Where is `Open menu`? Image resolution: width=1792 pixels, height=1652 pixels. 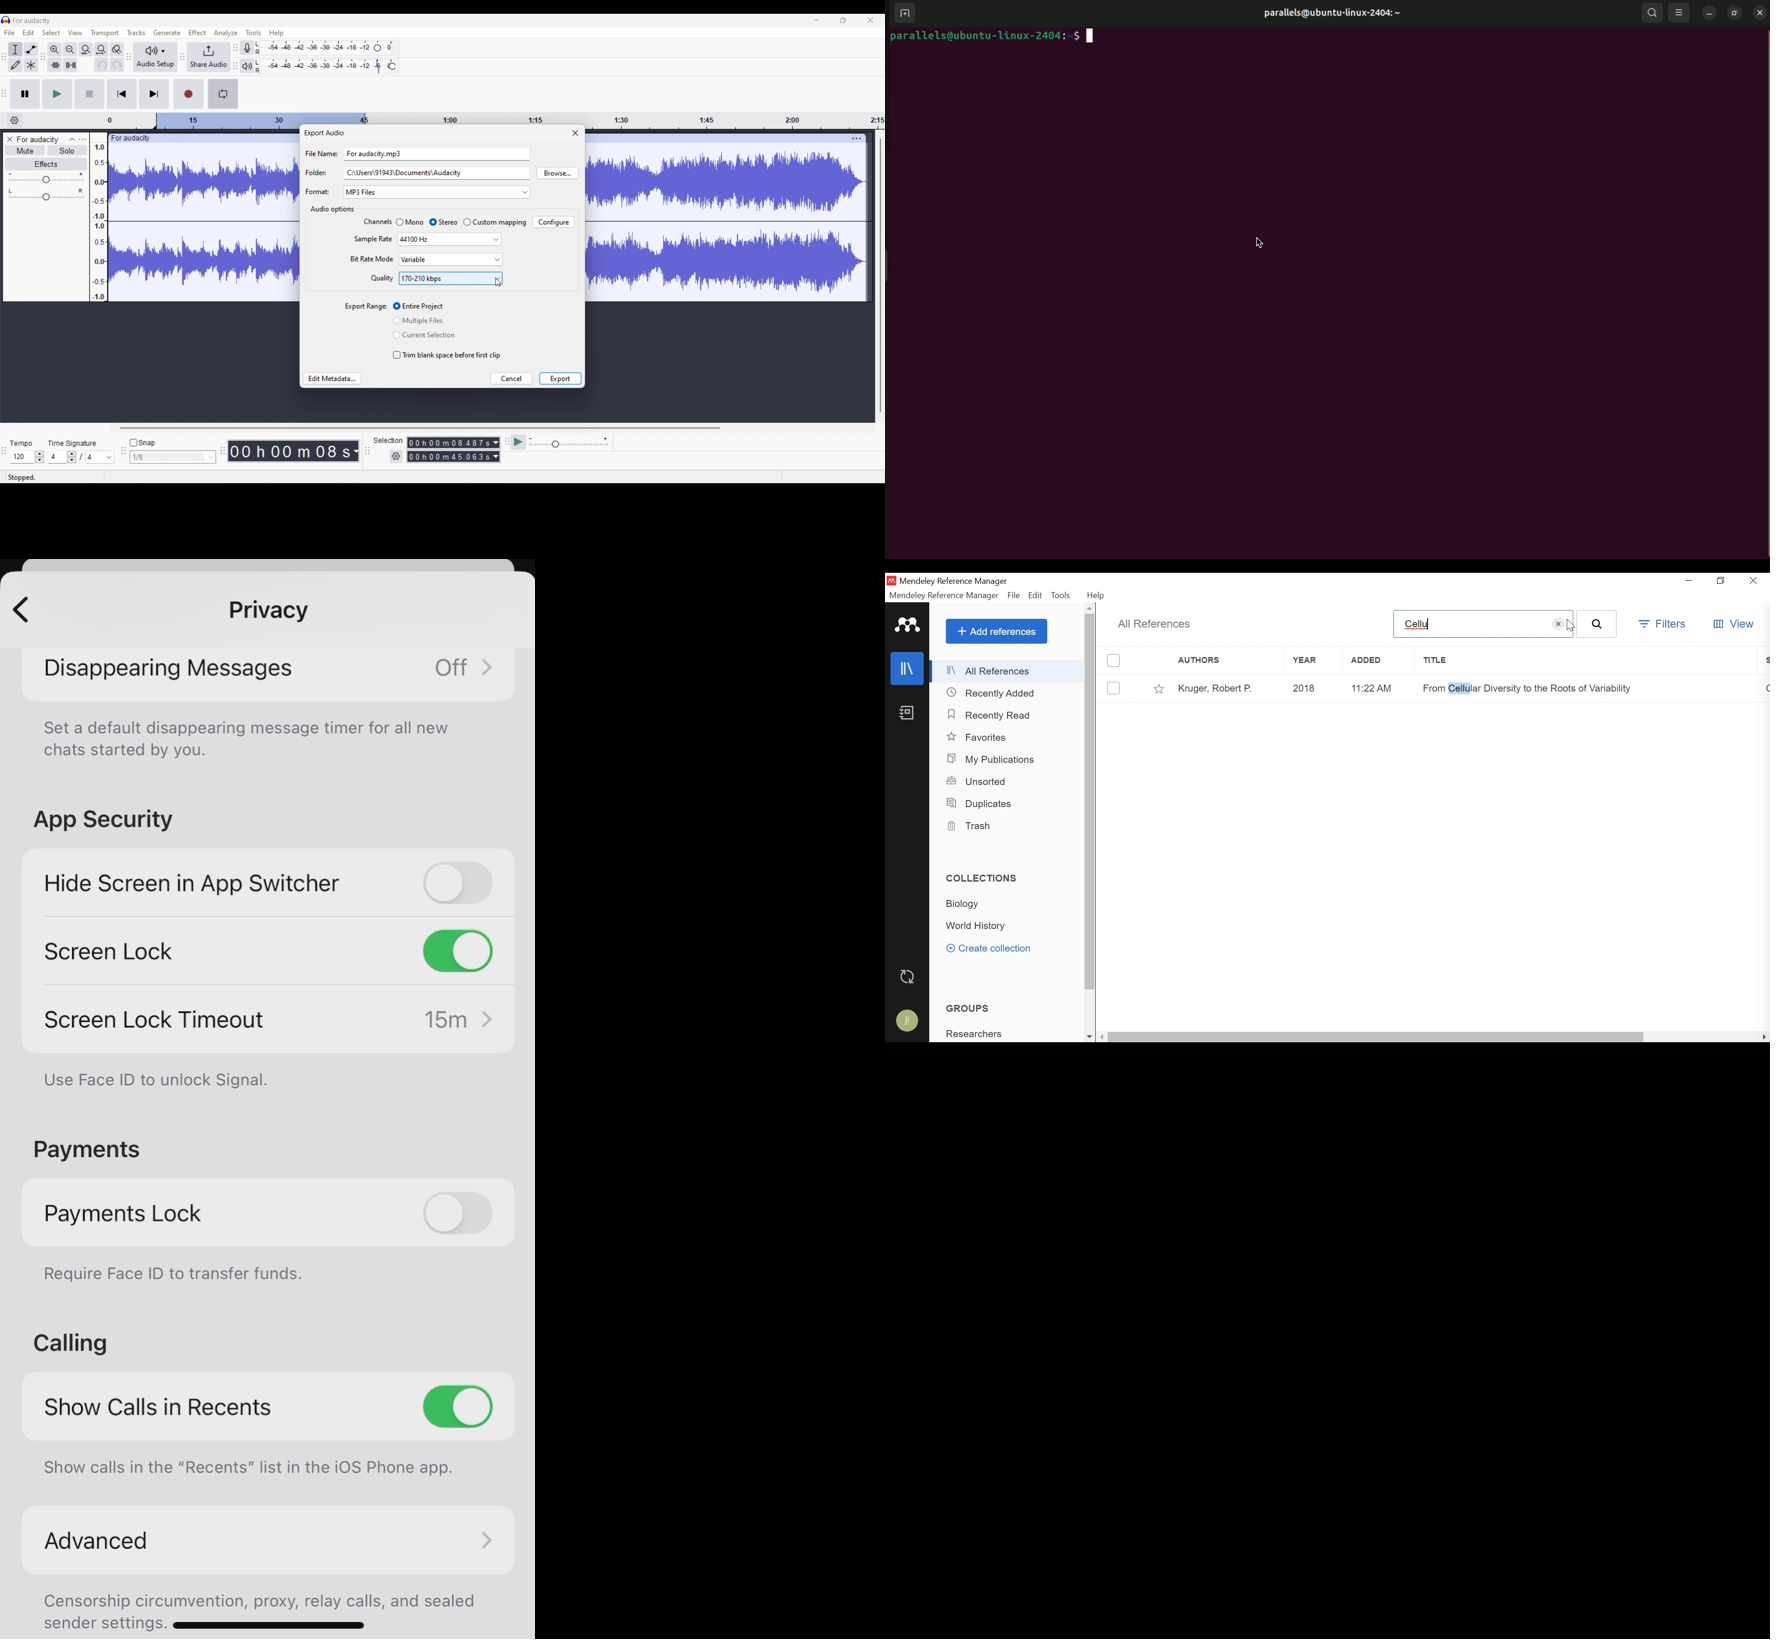 Open menu is located at coordinates (83, 139).